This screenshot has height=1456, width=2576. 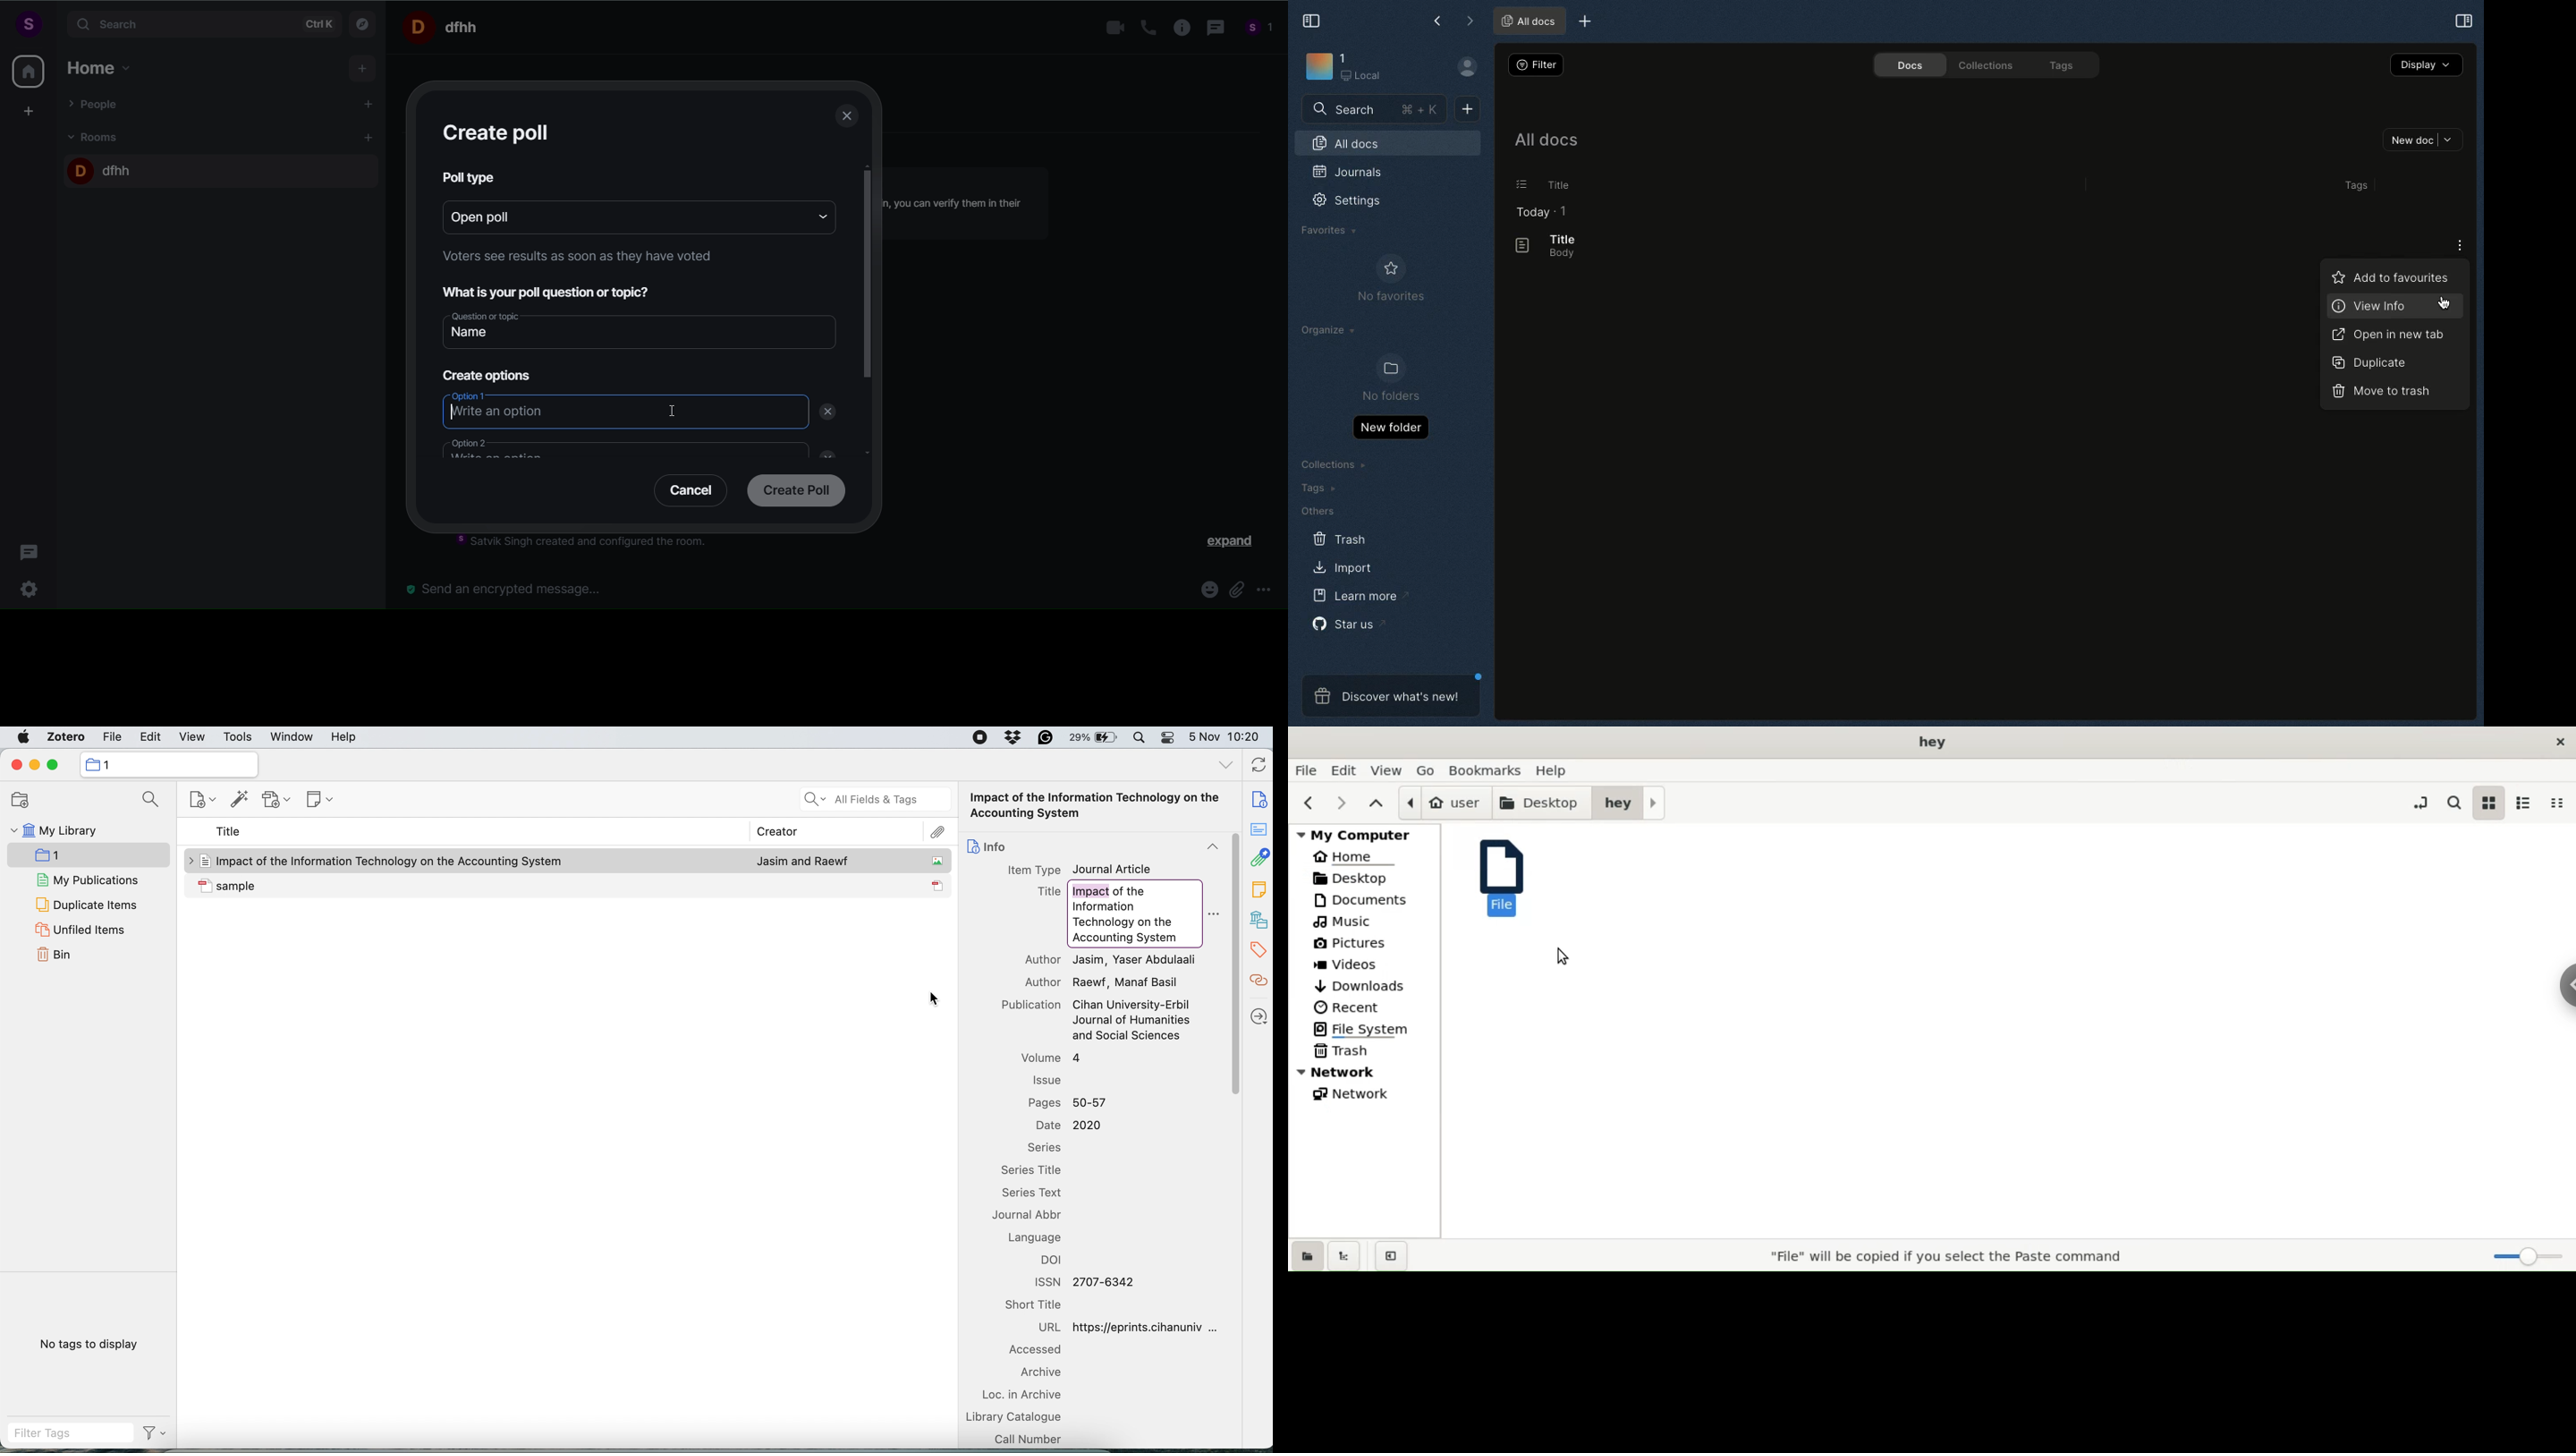 What do you see at coordinates (1259, 889) in the screenshot?
I see `note` at bounding box center [1259, 889].